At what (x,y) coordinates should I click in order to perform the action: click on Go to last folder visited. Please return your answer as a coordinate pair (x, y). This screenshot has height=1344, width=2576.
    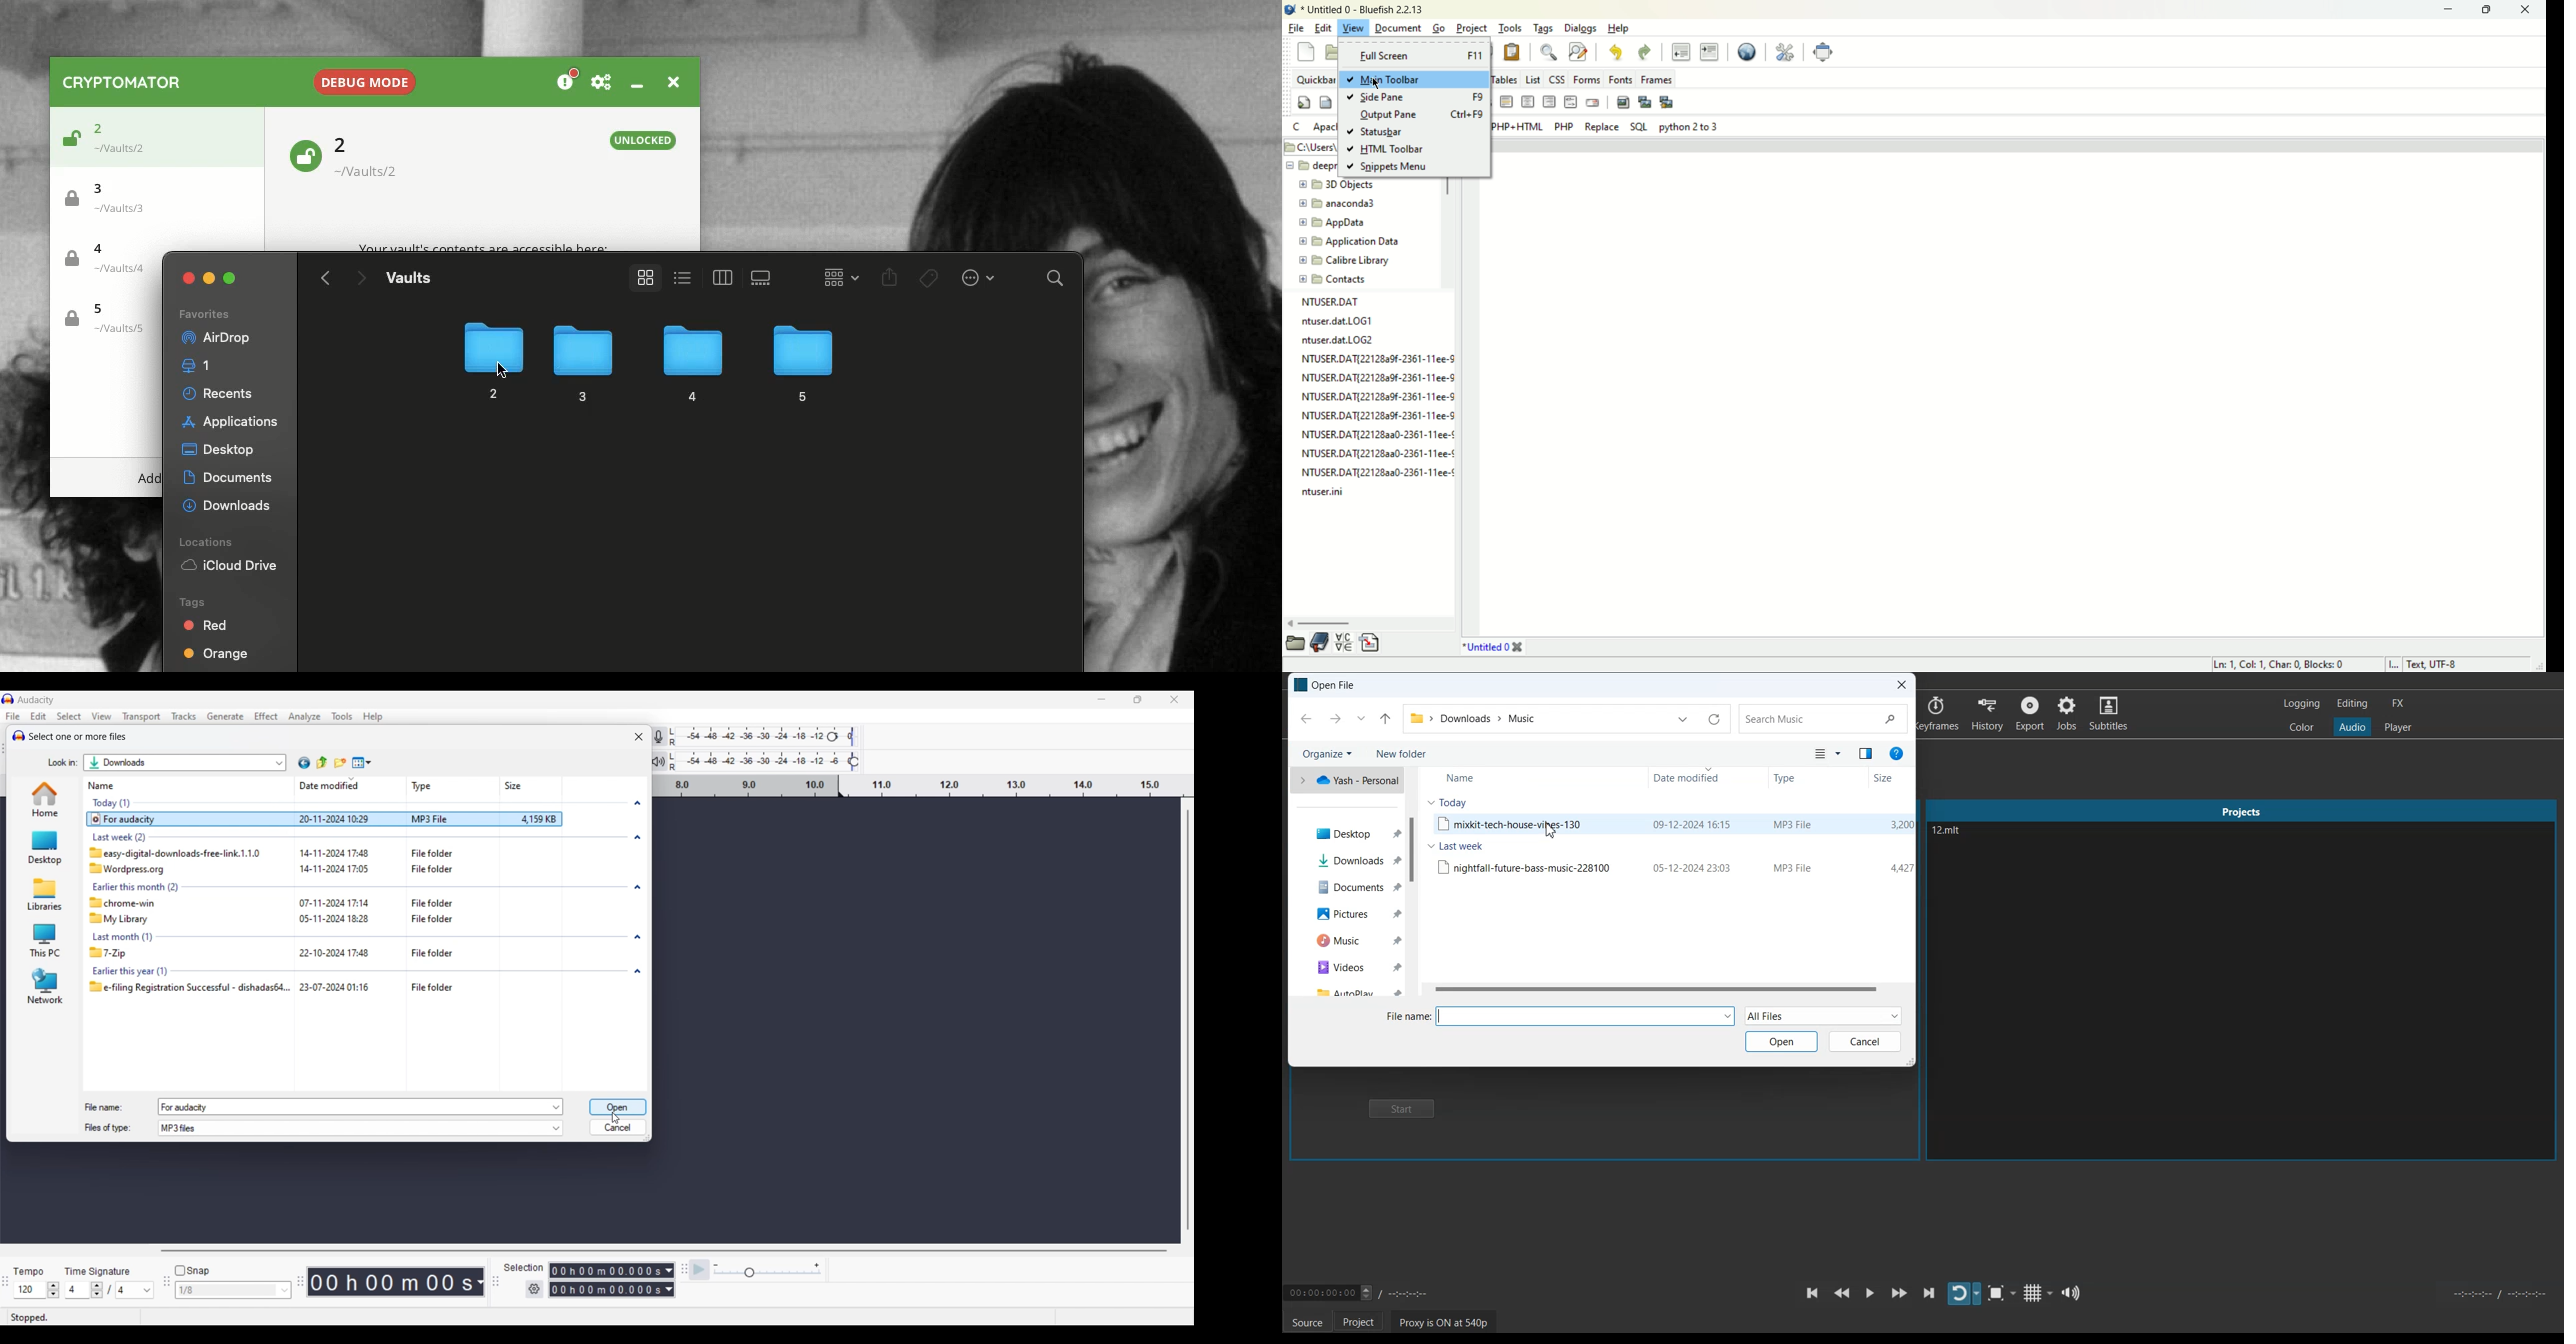
    Looking at the image, I should click on (304, 763).